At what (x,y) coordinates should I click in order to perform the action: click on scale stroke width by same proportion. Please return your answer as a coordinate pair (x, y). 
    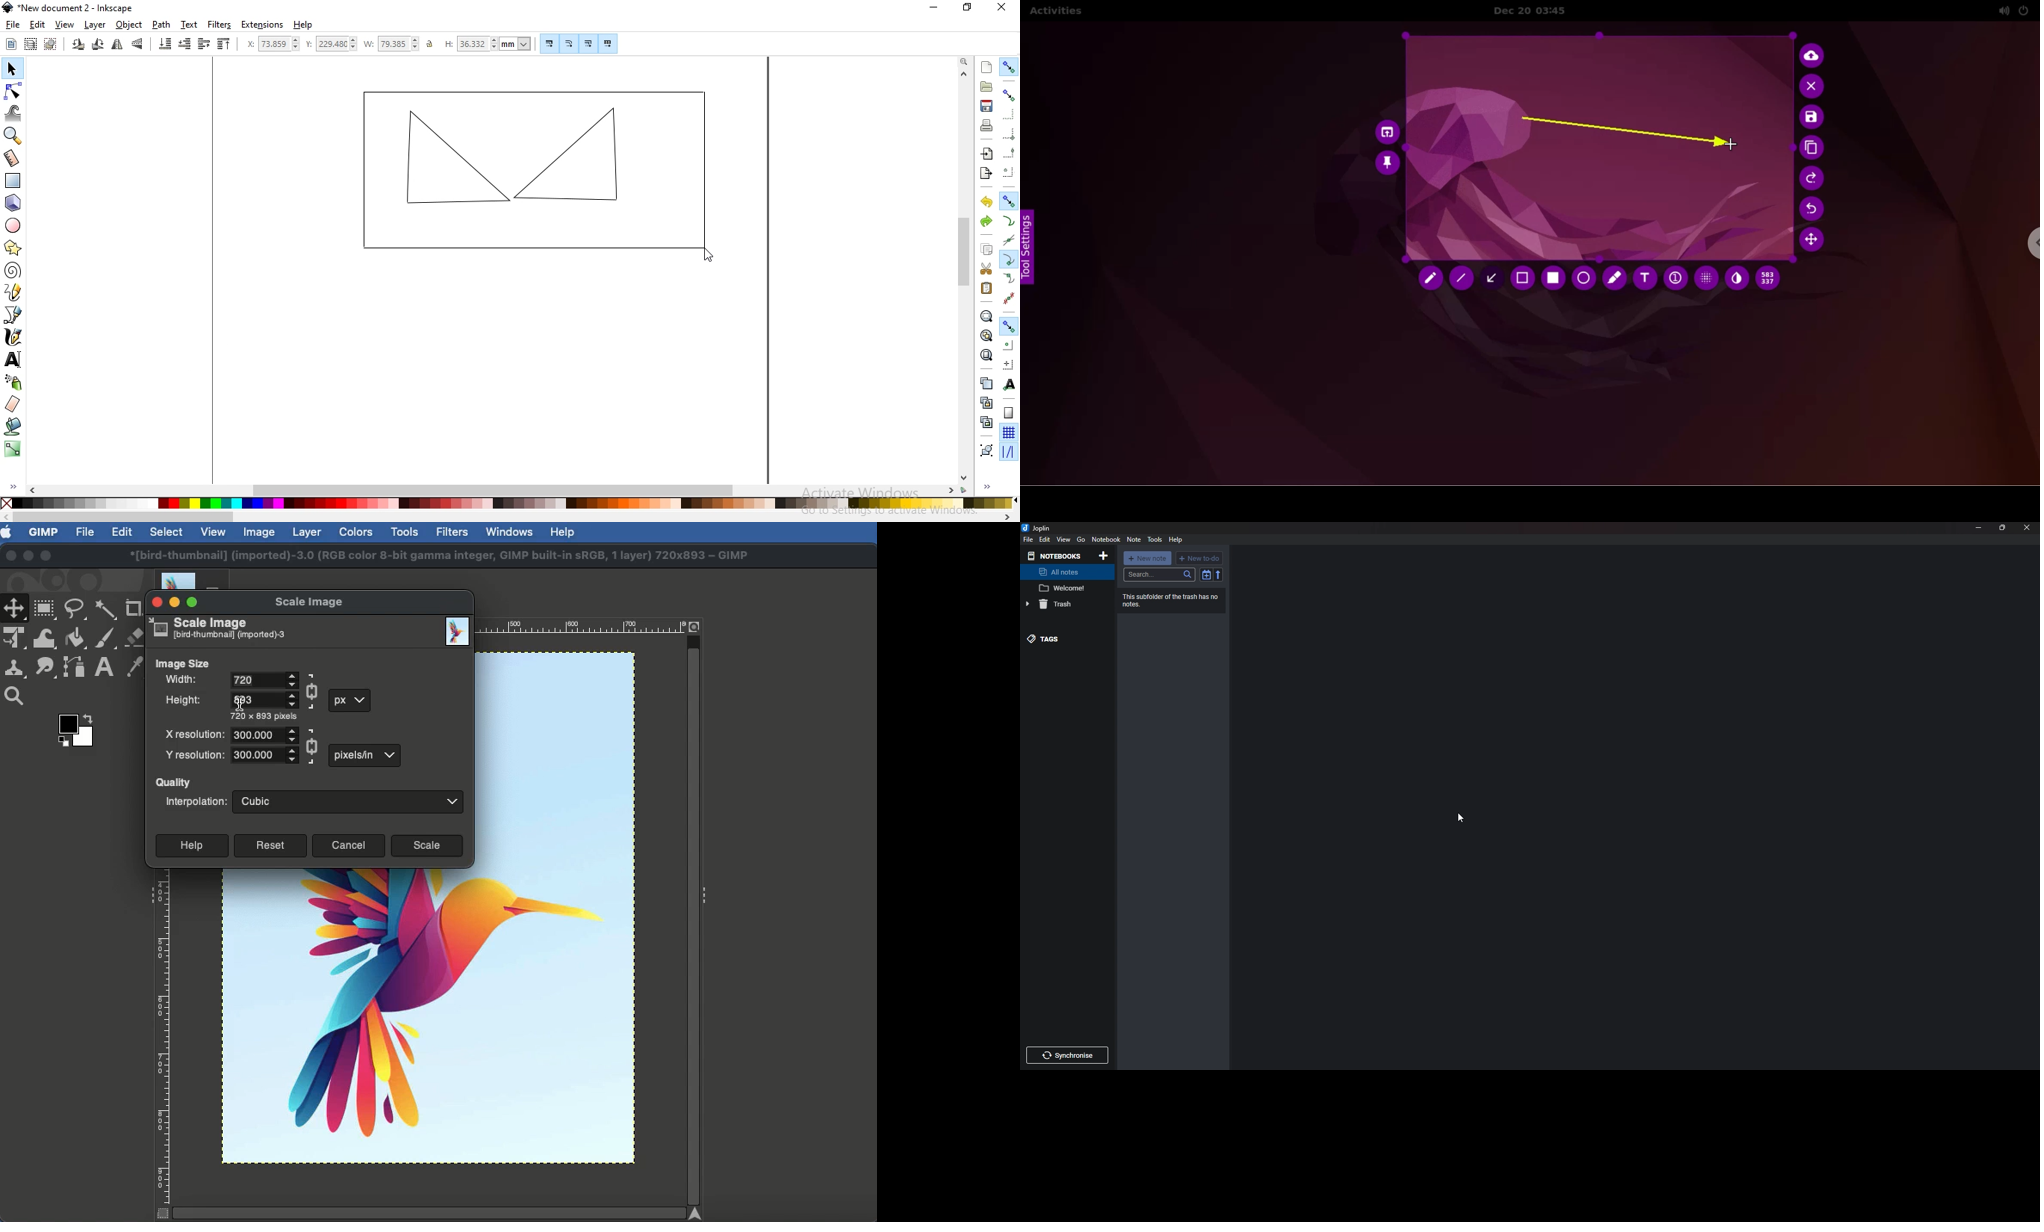
    Looking at the image, I should click on (547, 43).